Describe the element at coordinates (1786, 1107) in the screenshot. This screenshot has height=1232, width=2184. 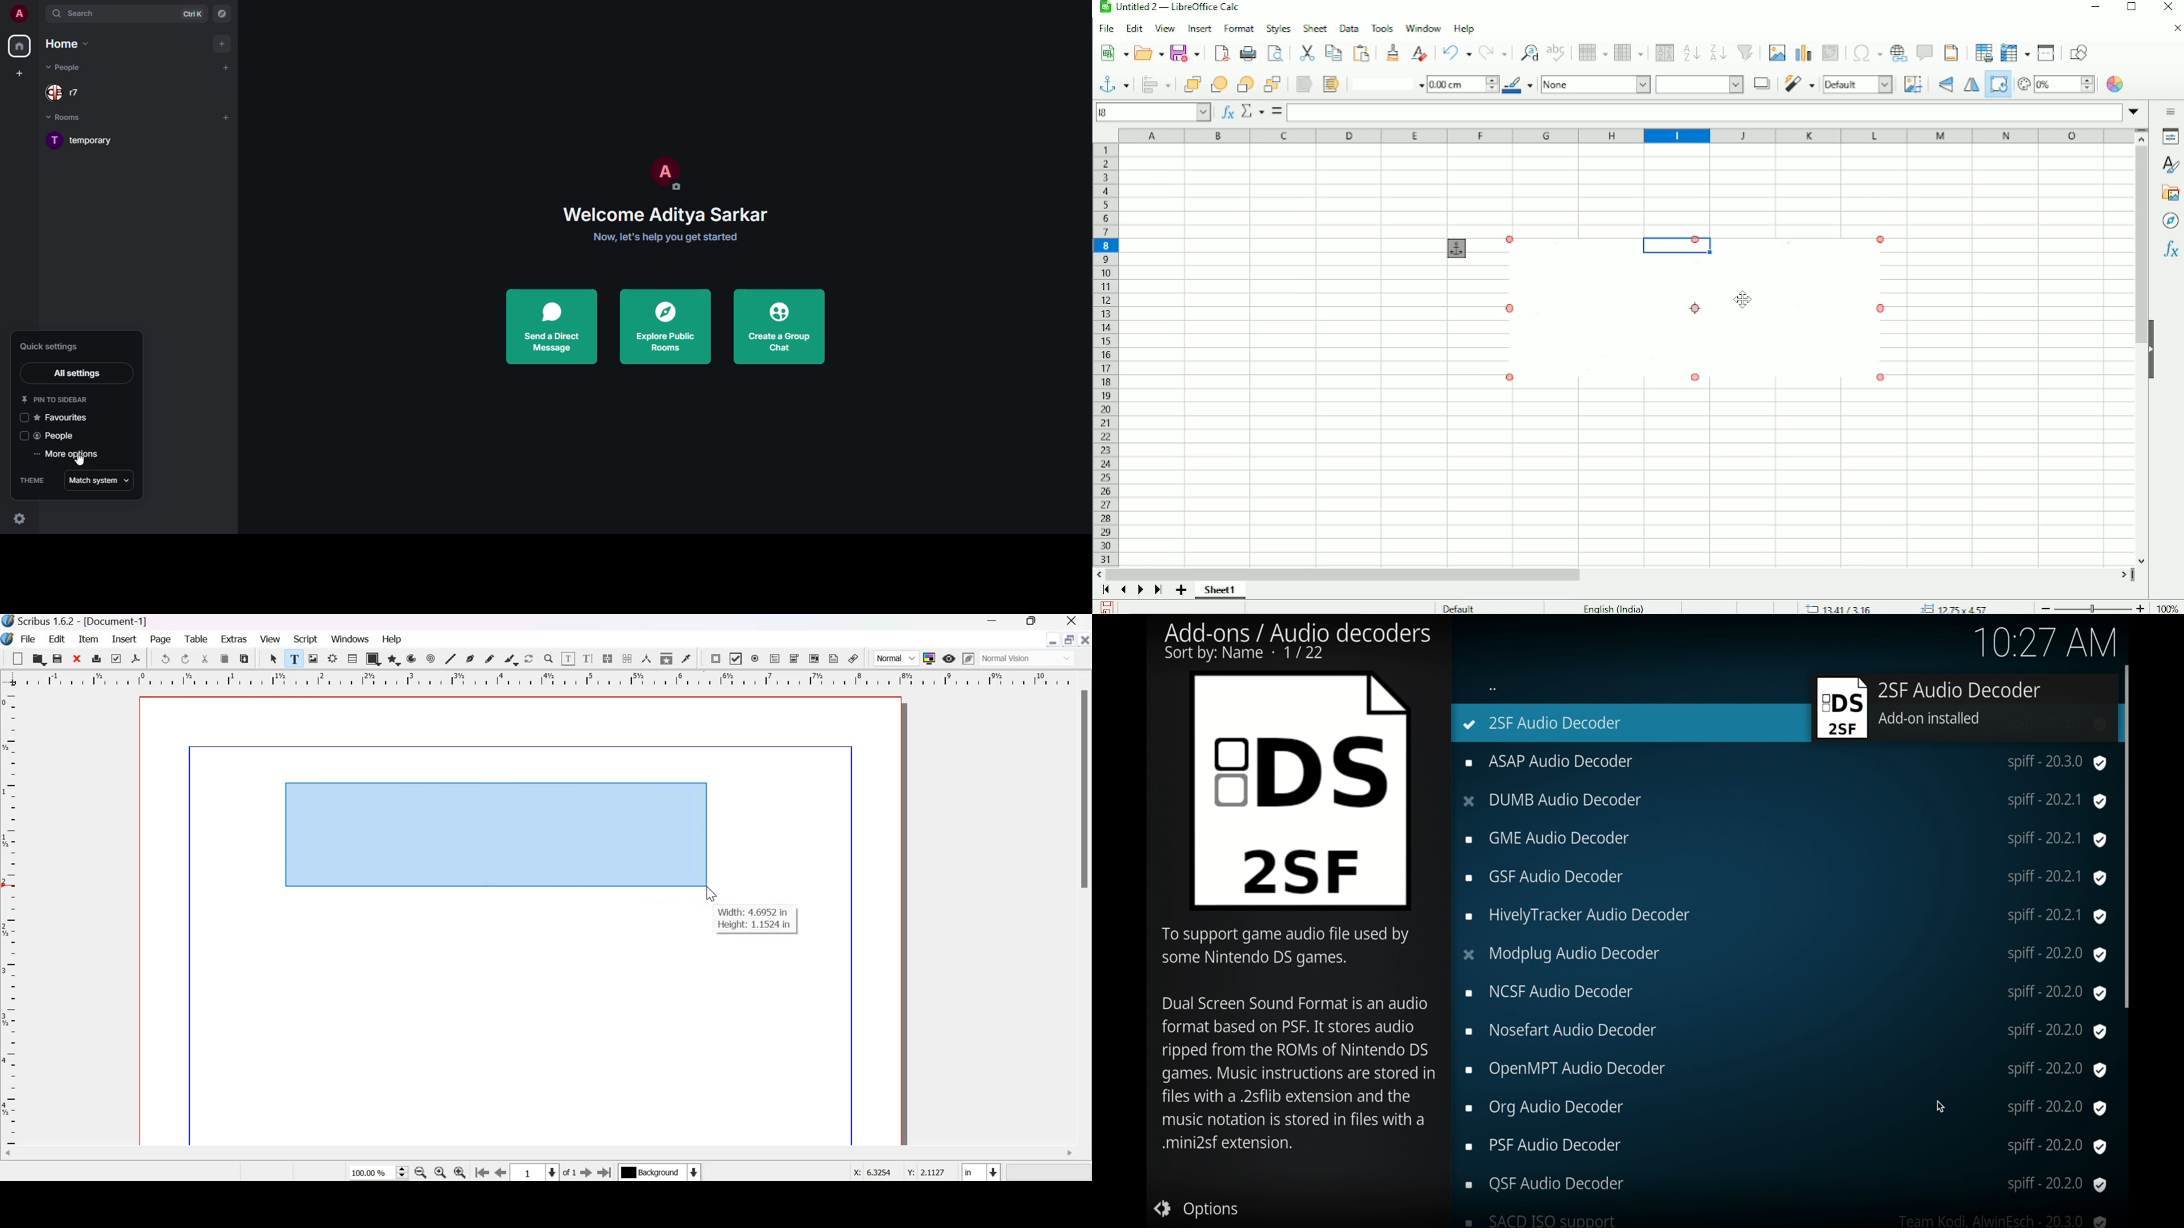
I see `org audio decoder` at that location.